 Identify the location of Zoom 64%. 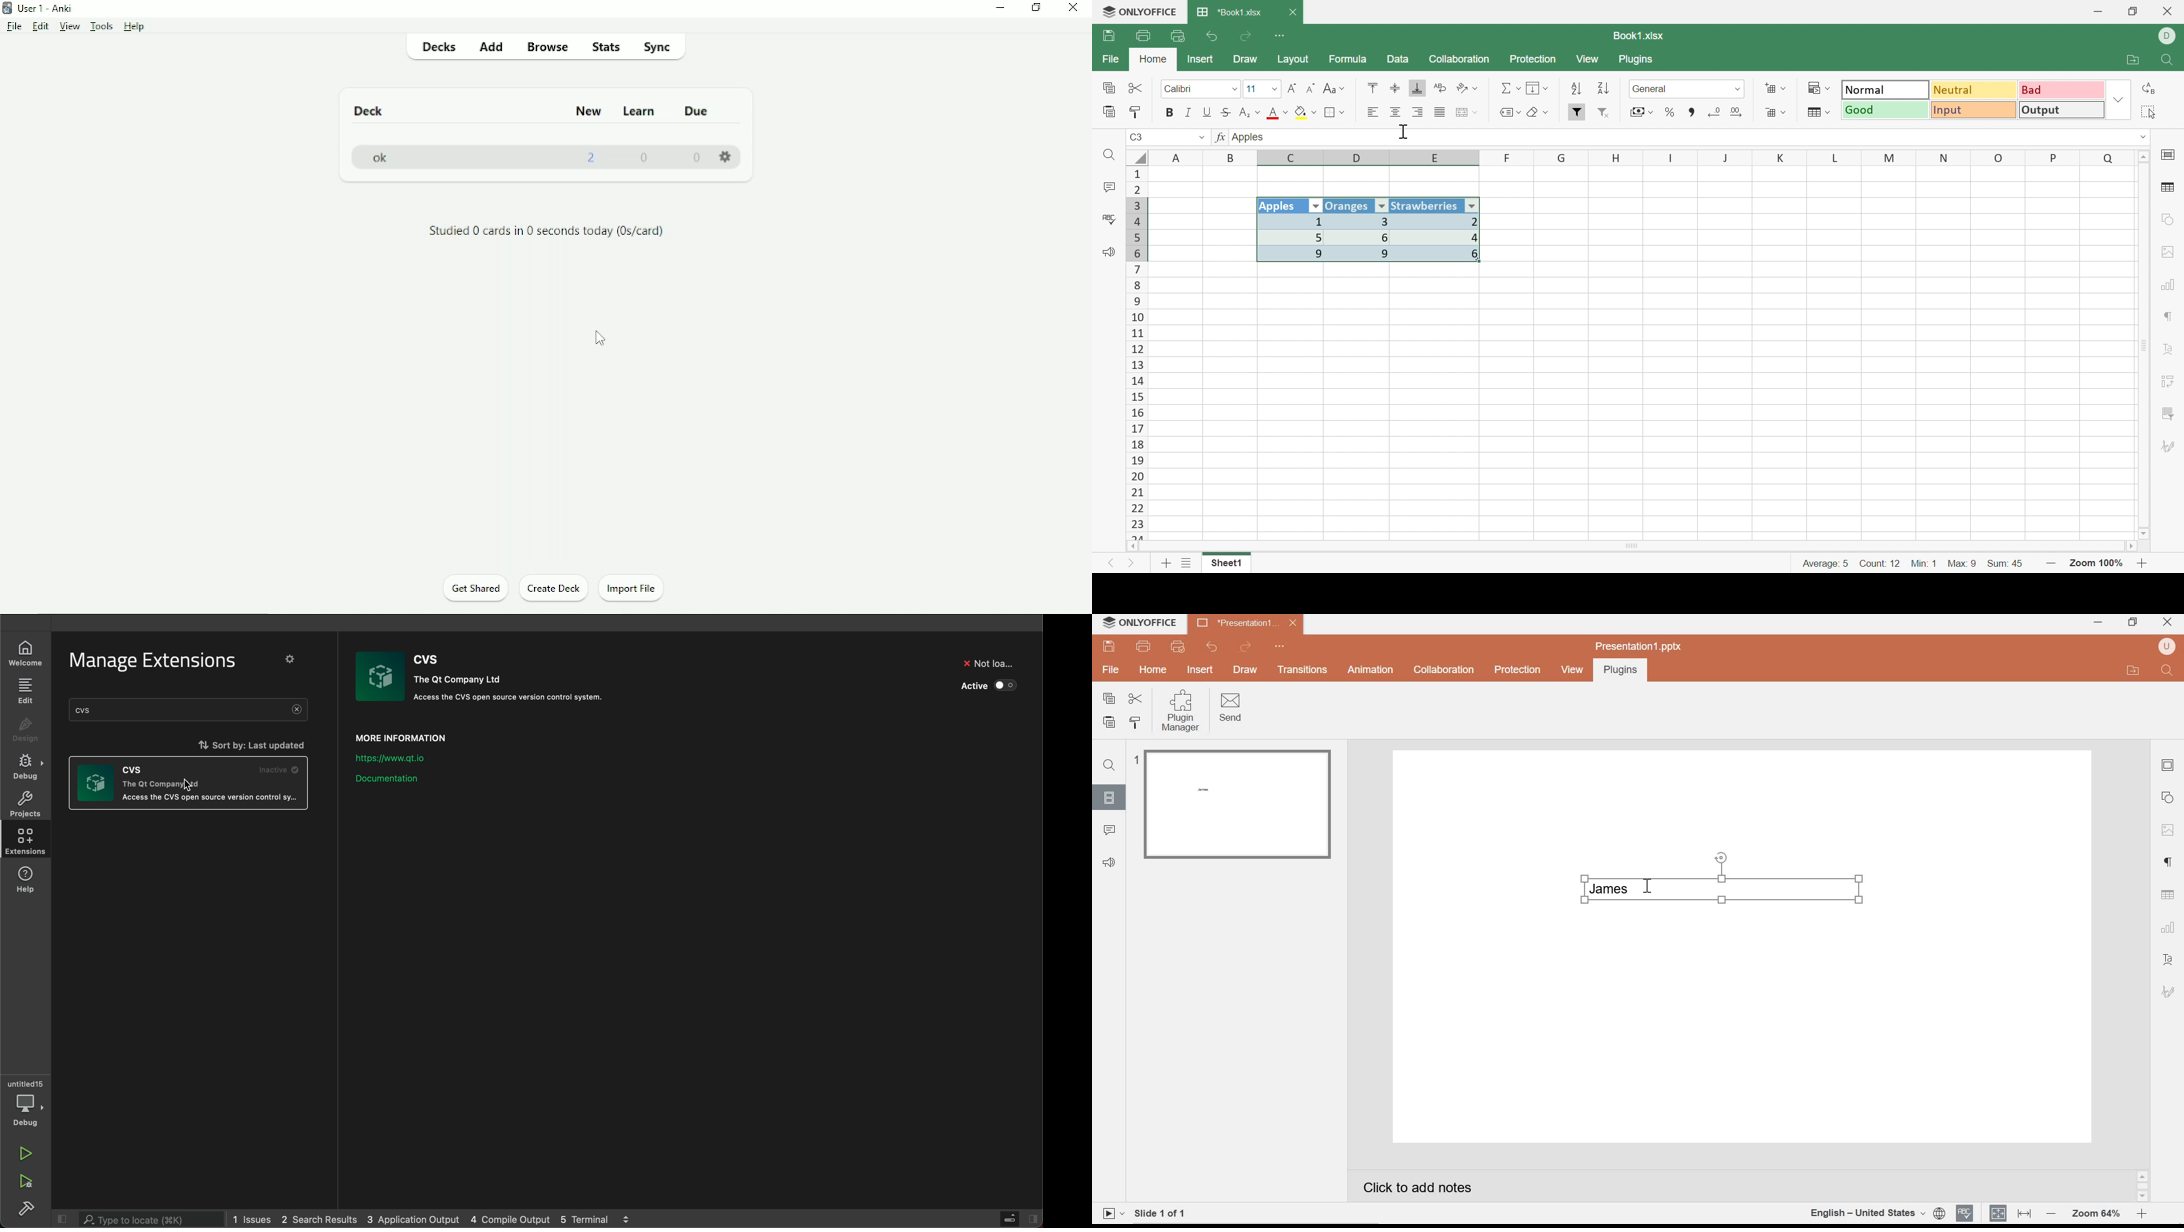
(2095, 1214).